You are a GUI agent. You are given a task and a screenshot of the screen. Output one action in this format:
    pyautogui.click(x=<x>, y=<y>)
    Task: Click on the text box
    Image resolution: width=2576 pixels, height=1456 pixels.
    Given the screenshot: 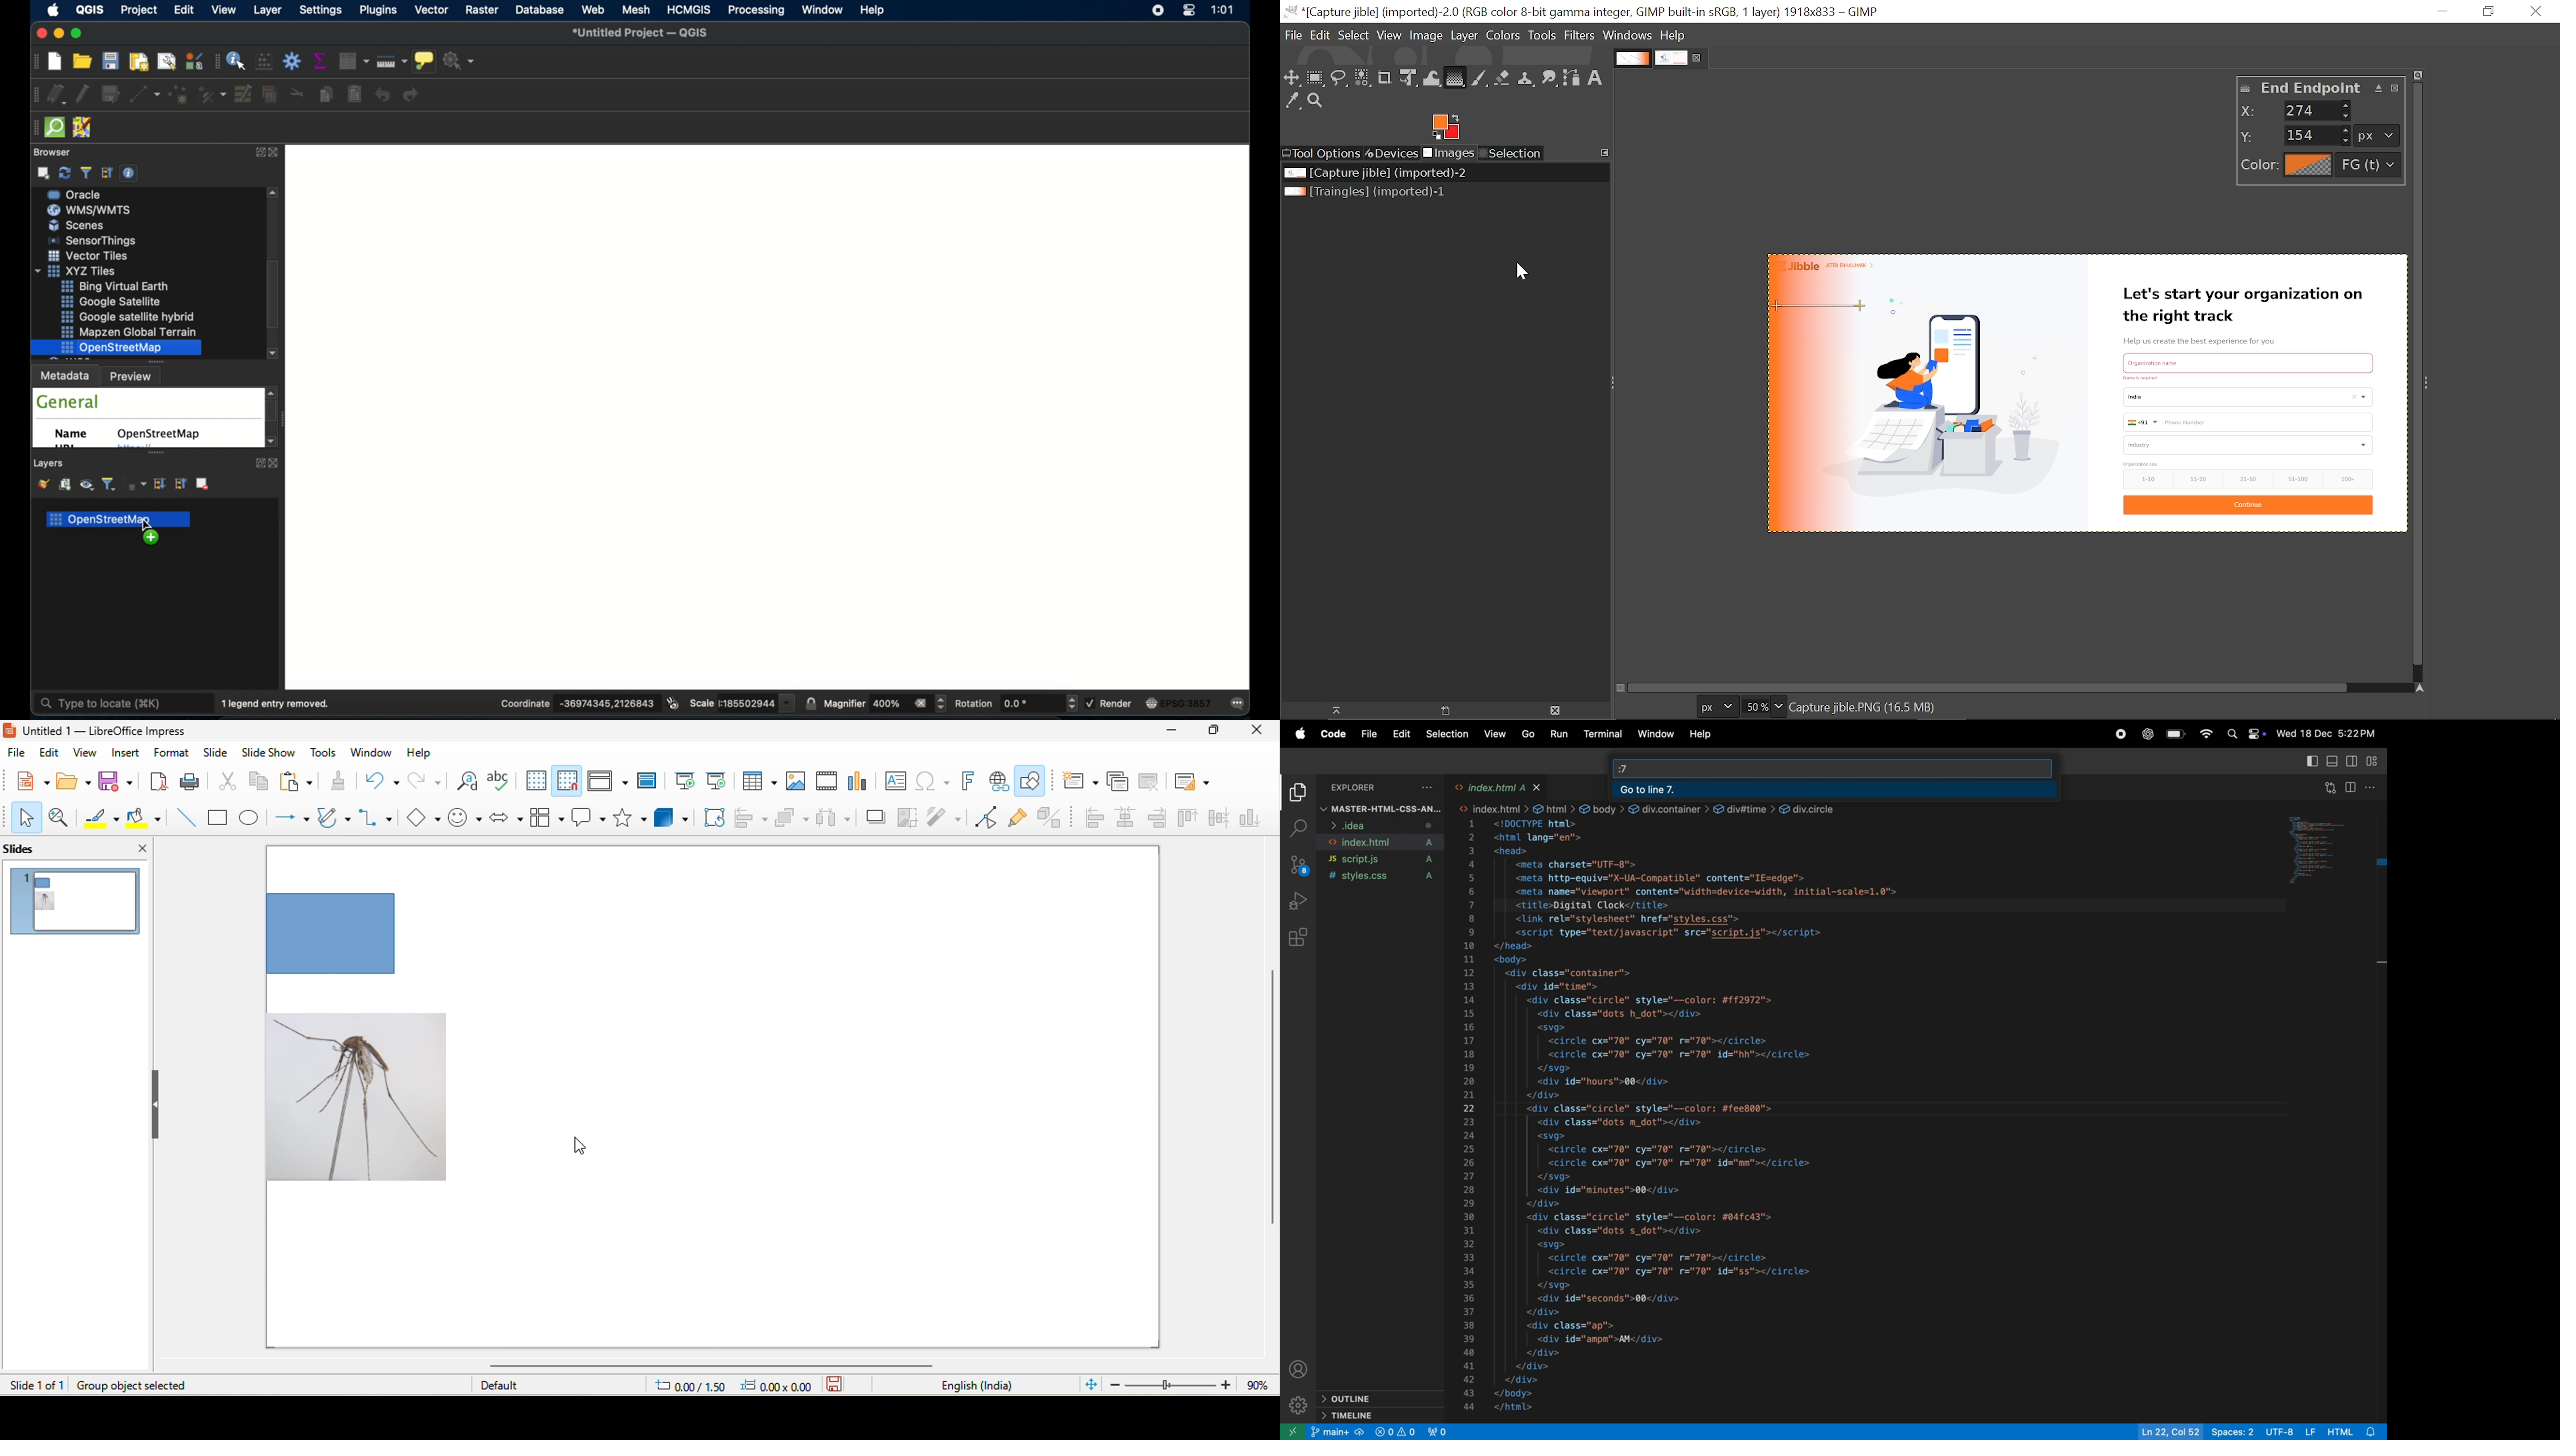 What is the action you would take?
    pyautogui.click(x=894, y=781)
    